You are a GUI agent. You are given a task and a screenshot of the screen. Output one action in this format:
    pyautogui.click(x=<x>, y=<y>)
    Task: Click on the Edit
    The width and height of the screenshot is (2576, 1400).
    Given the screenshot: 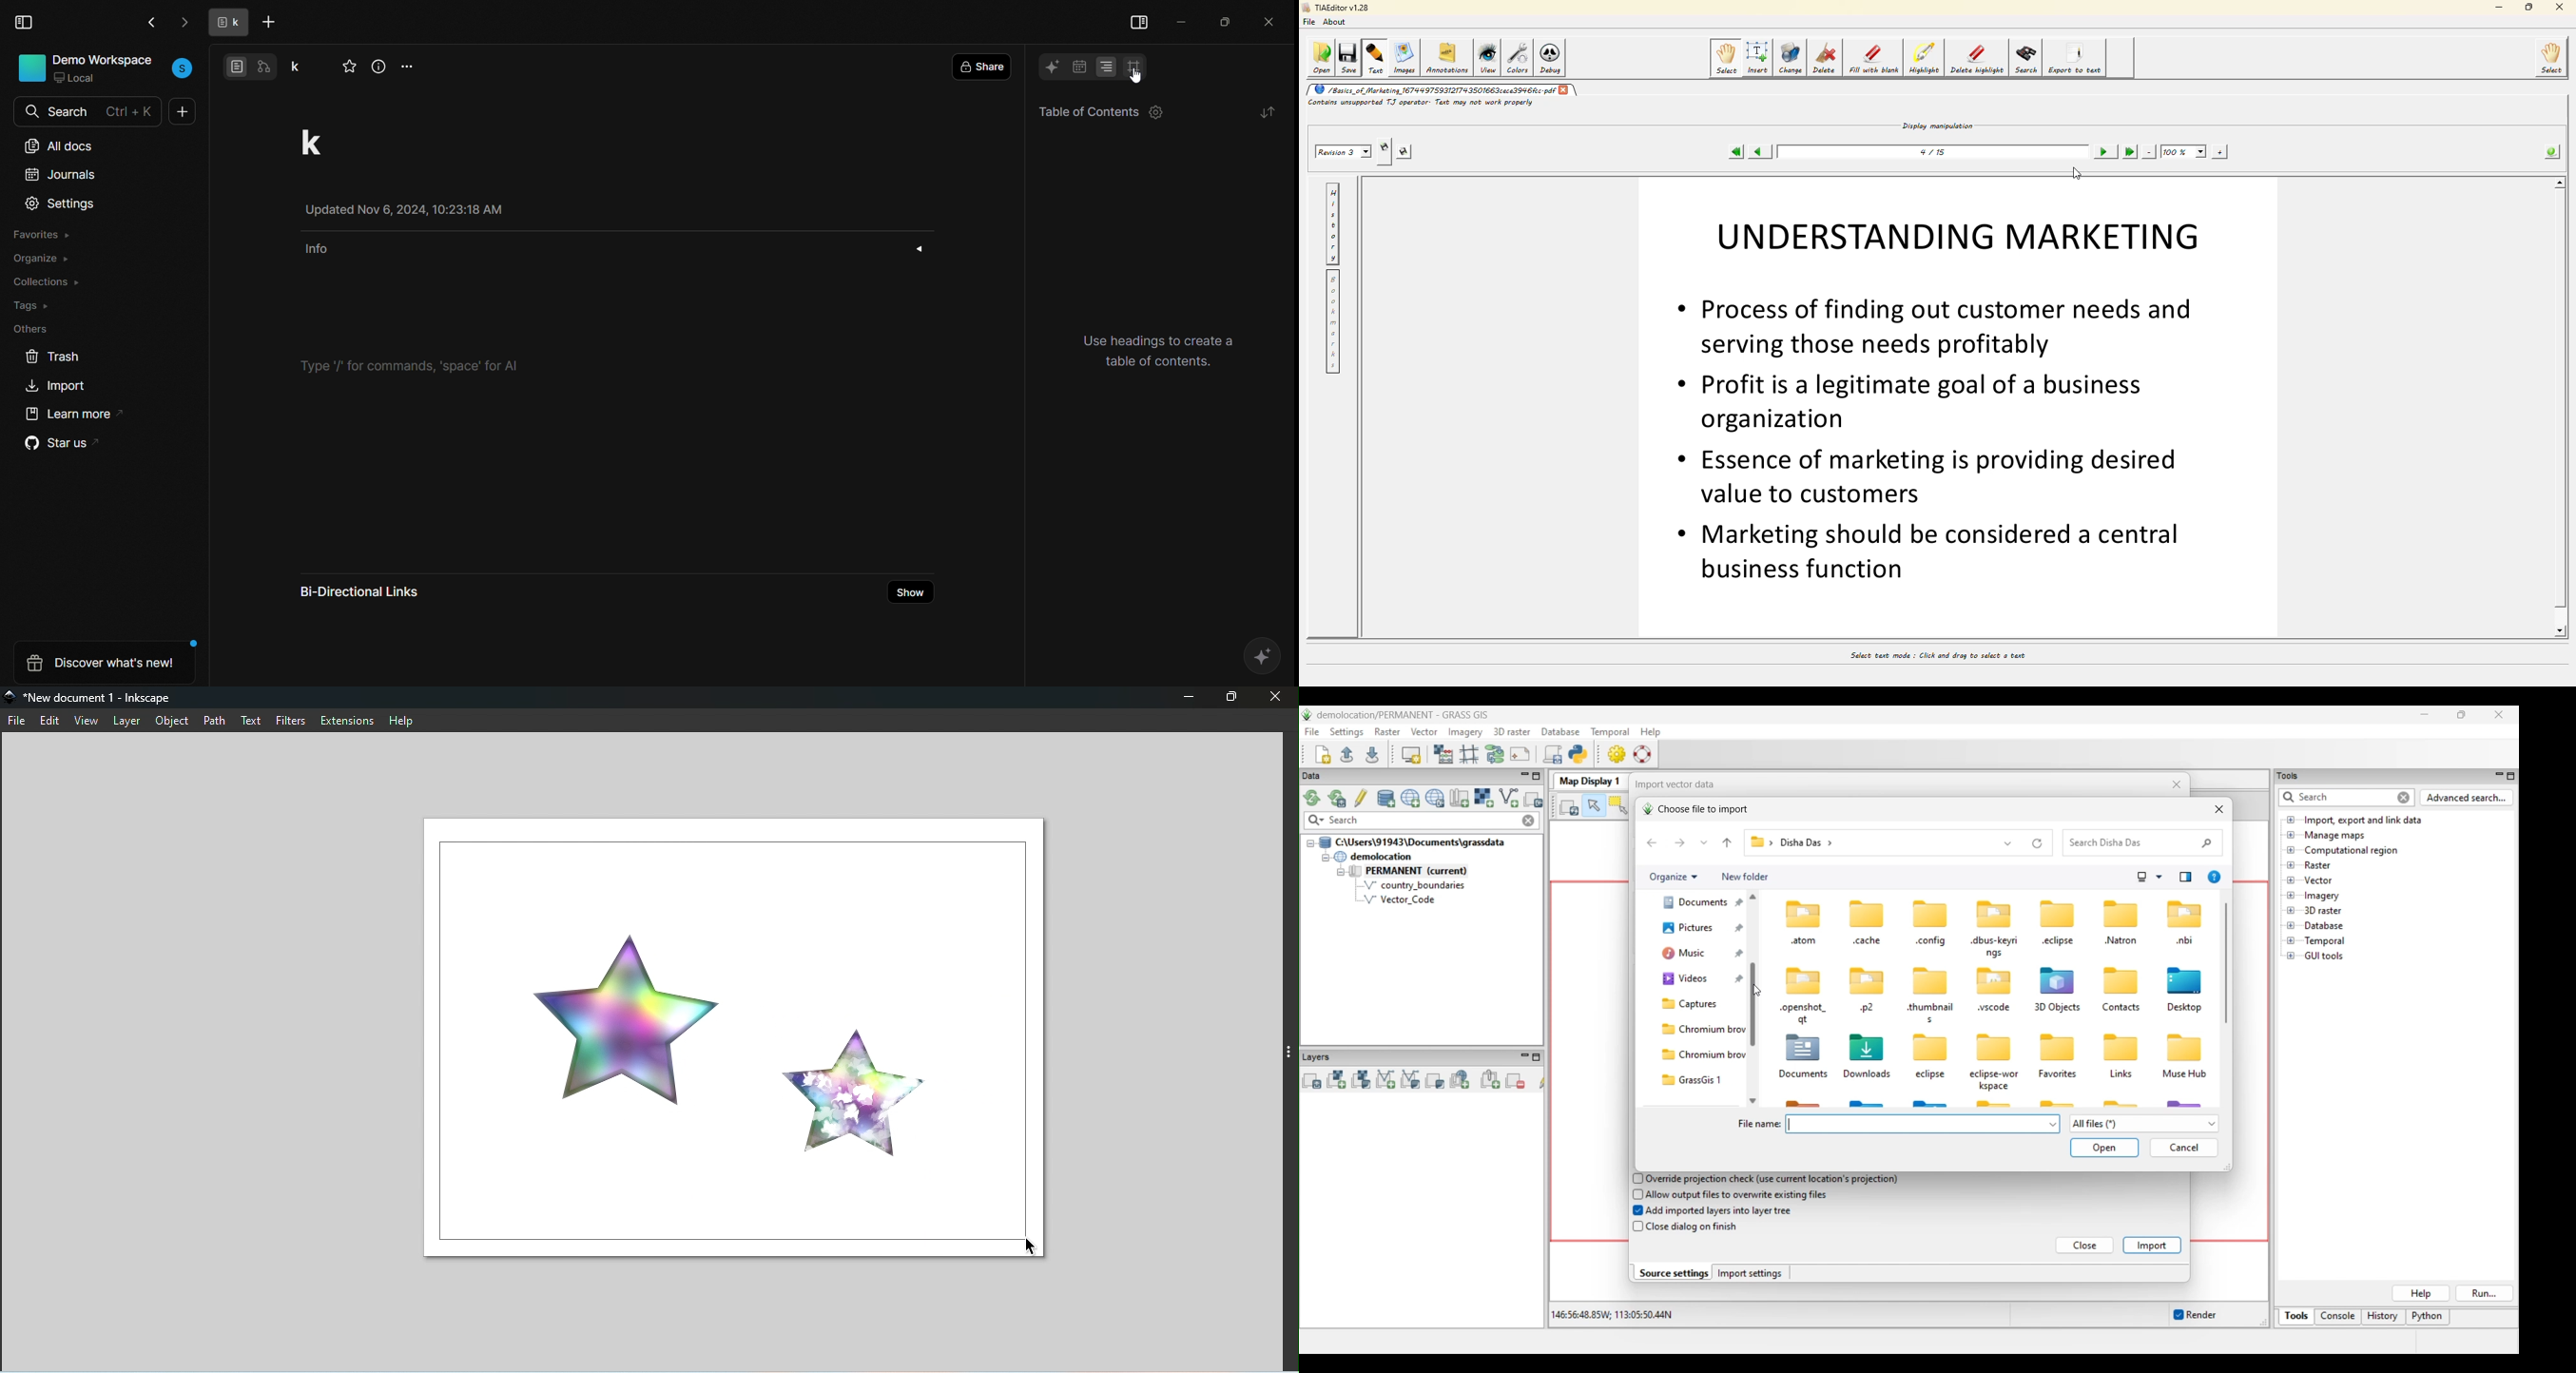 What is the action you would take?
    pyautogui.click(x=48, y=720)
    